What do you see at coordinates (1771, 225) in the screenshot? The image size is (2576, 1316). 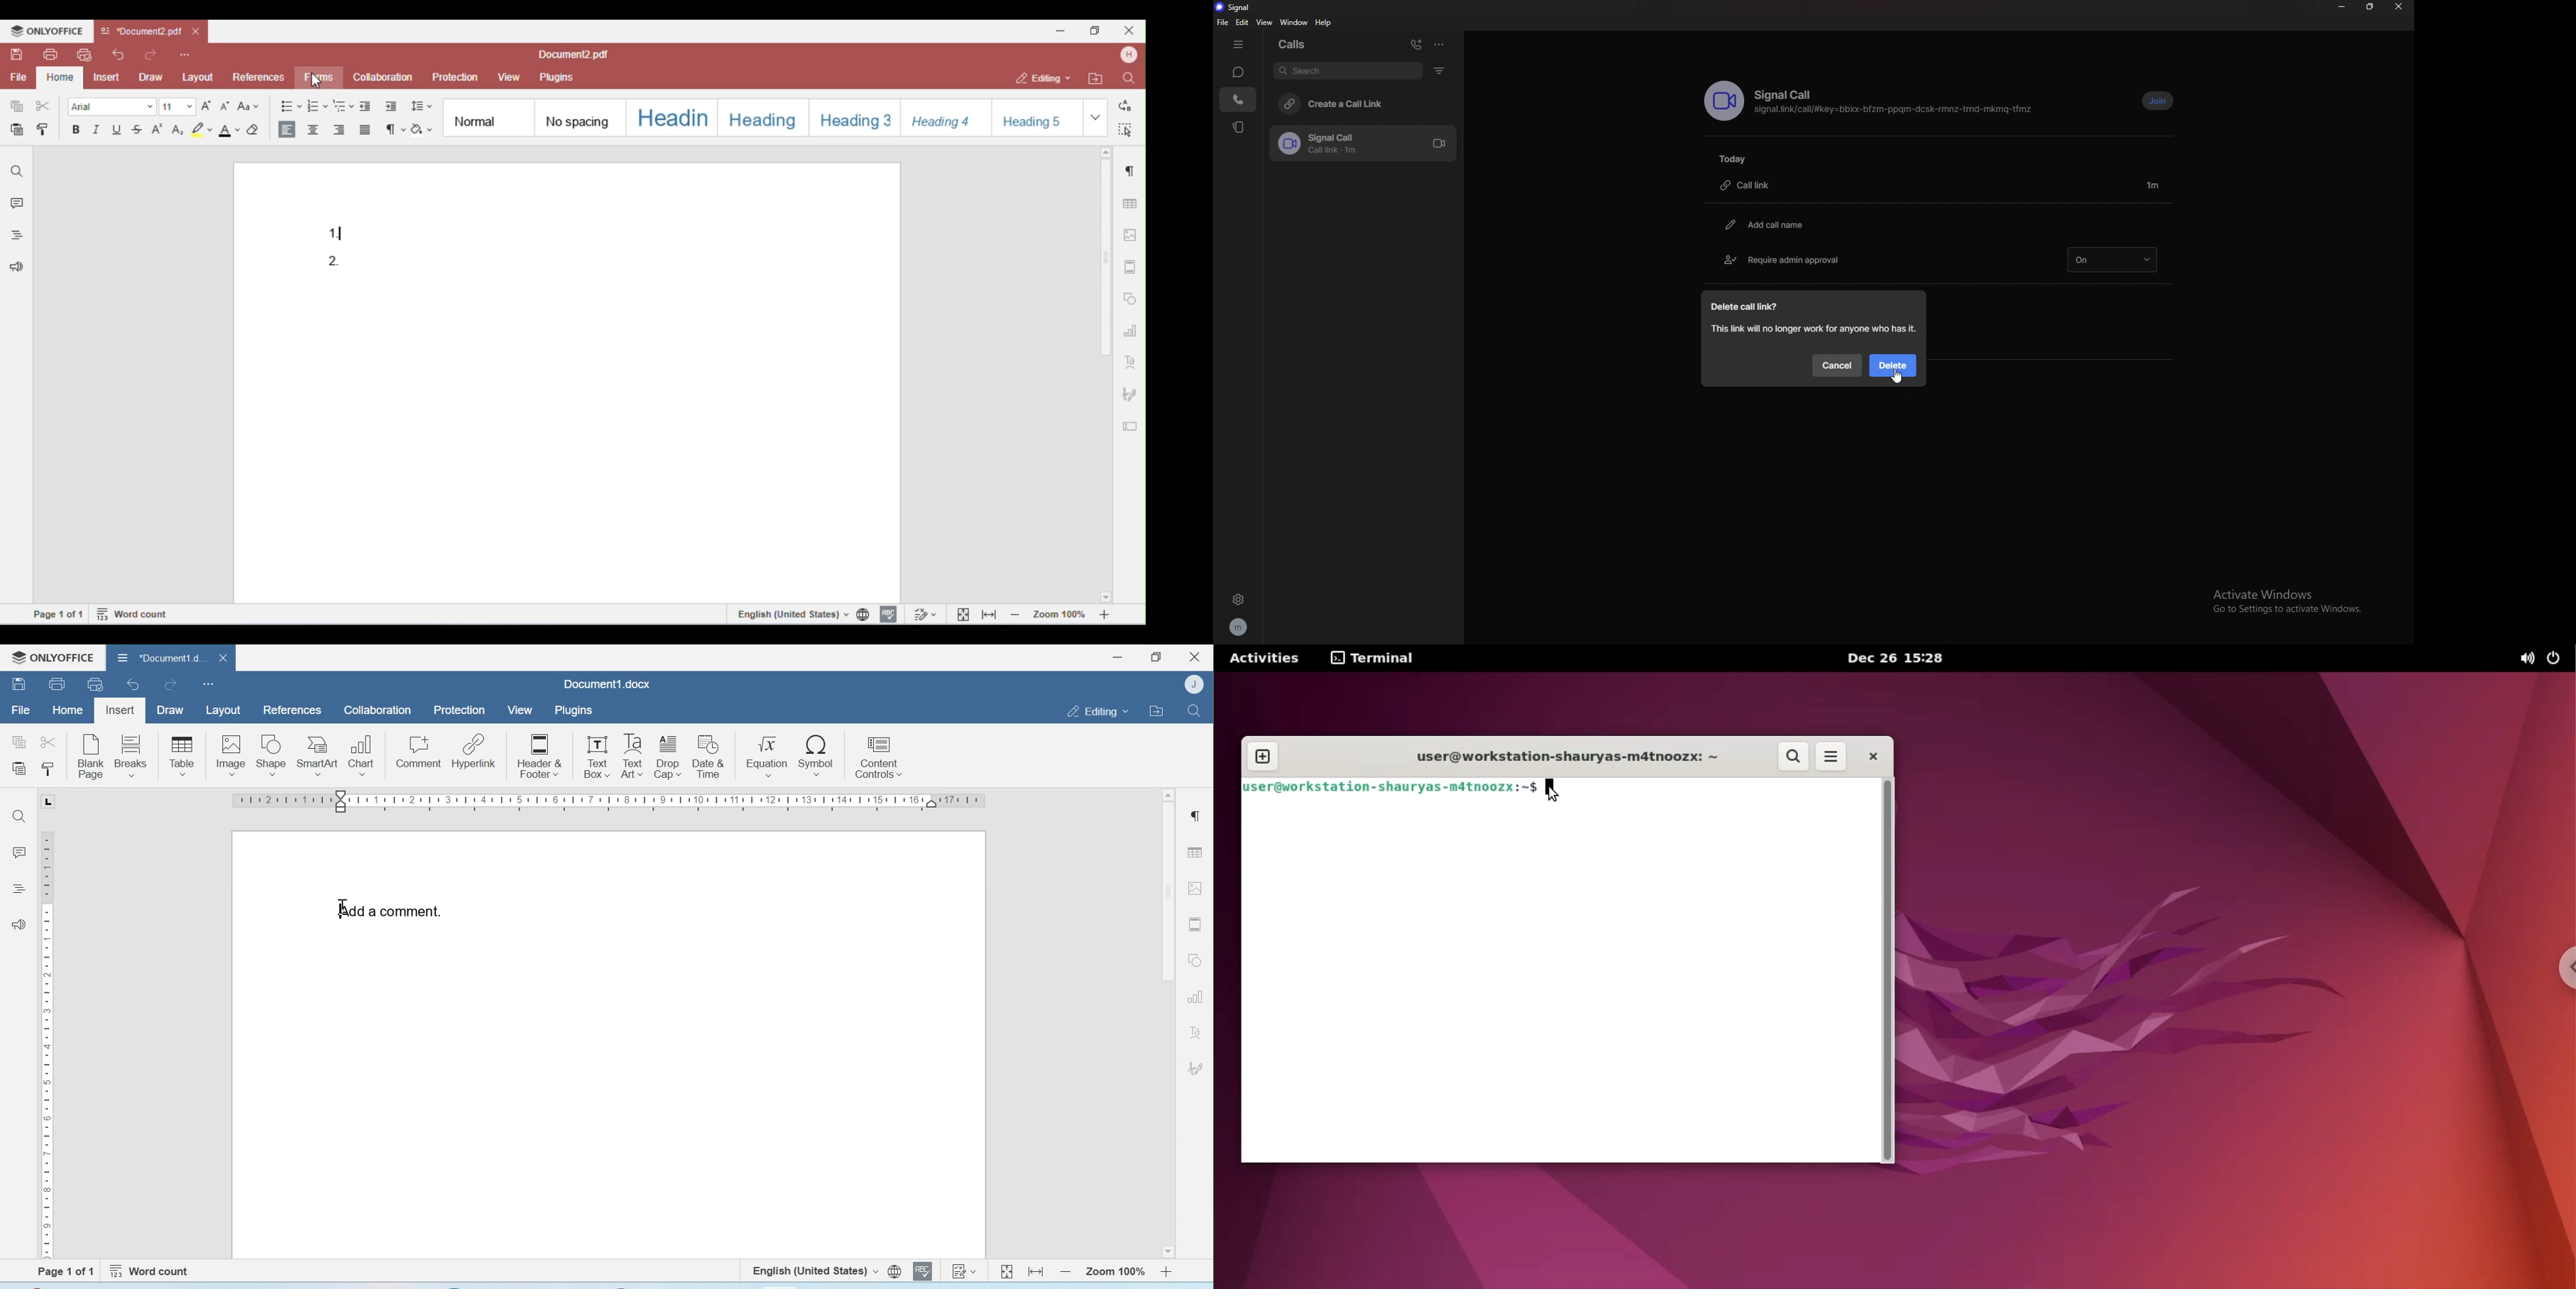 I see `add call name` at bounding box center [1771, 225].